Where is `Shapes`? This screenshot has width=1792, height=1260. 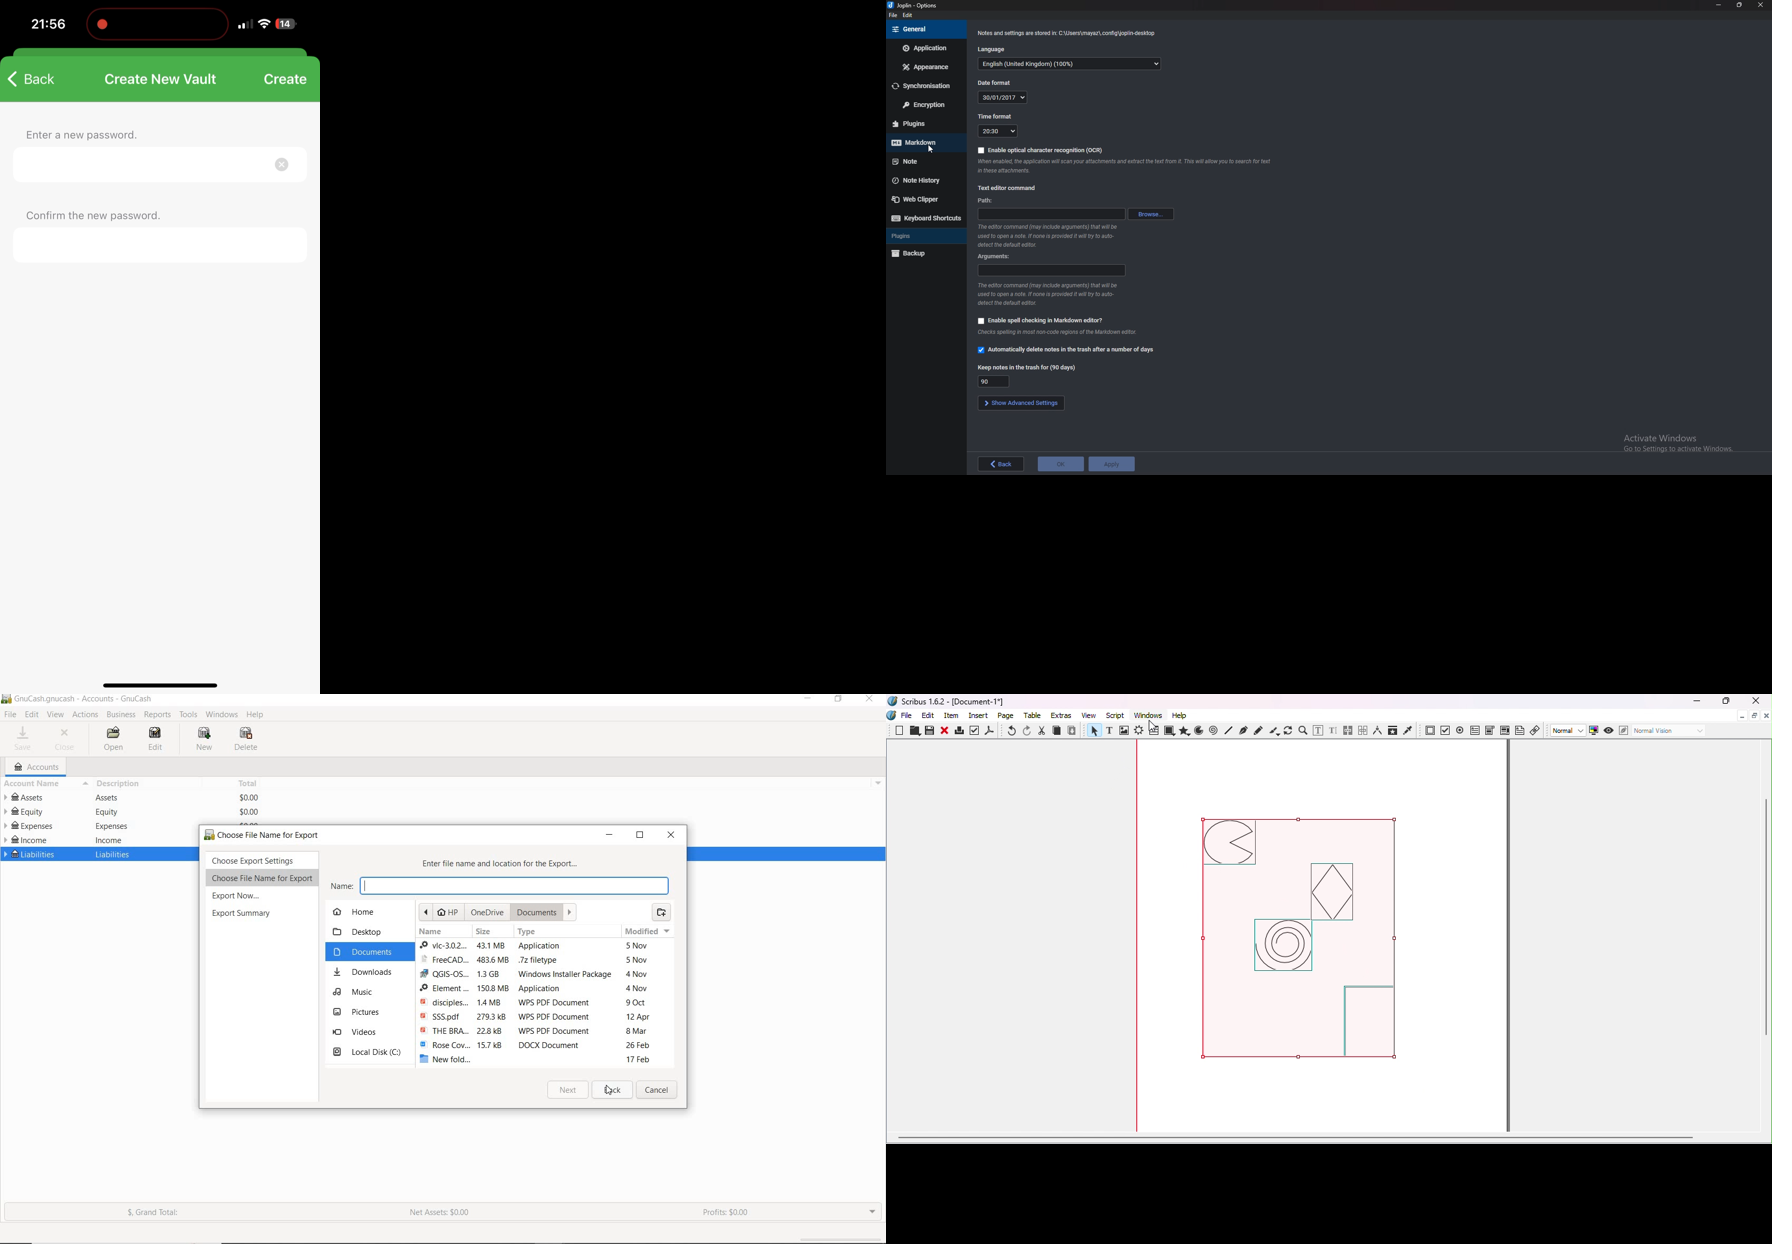 Shapes is located at coordinates (1169, 731).